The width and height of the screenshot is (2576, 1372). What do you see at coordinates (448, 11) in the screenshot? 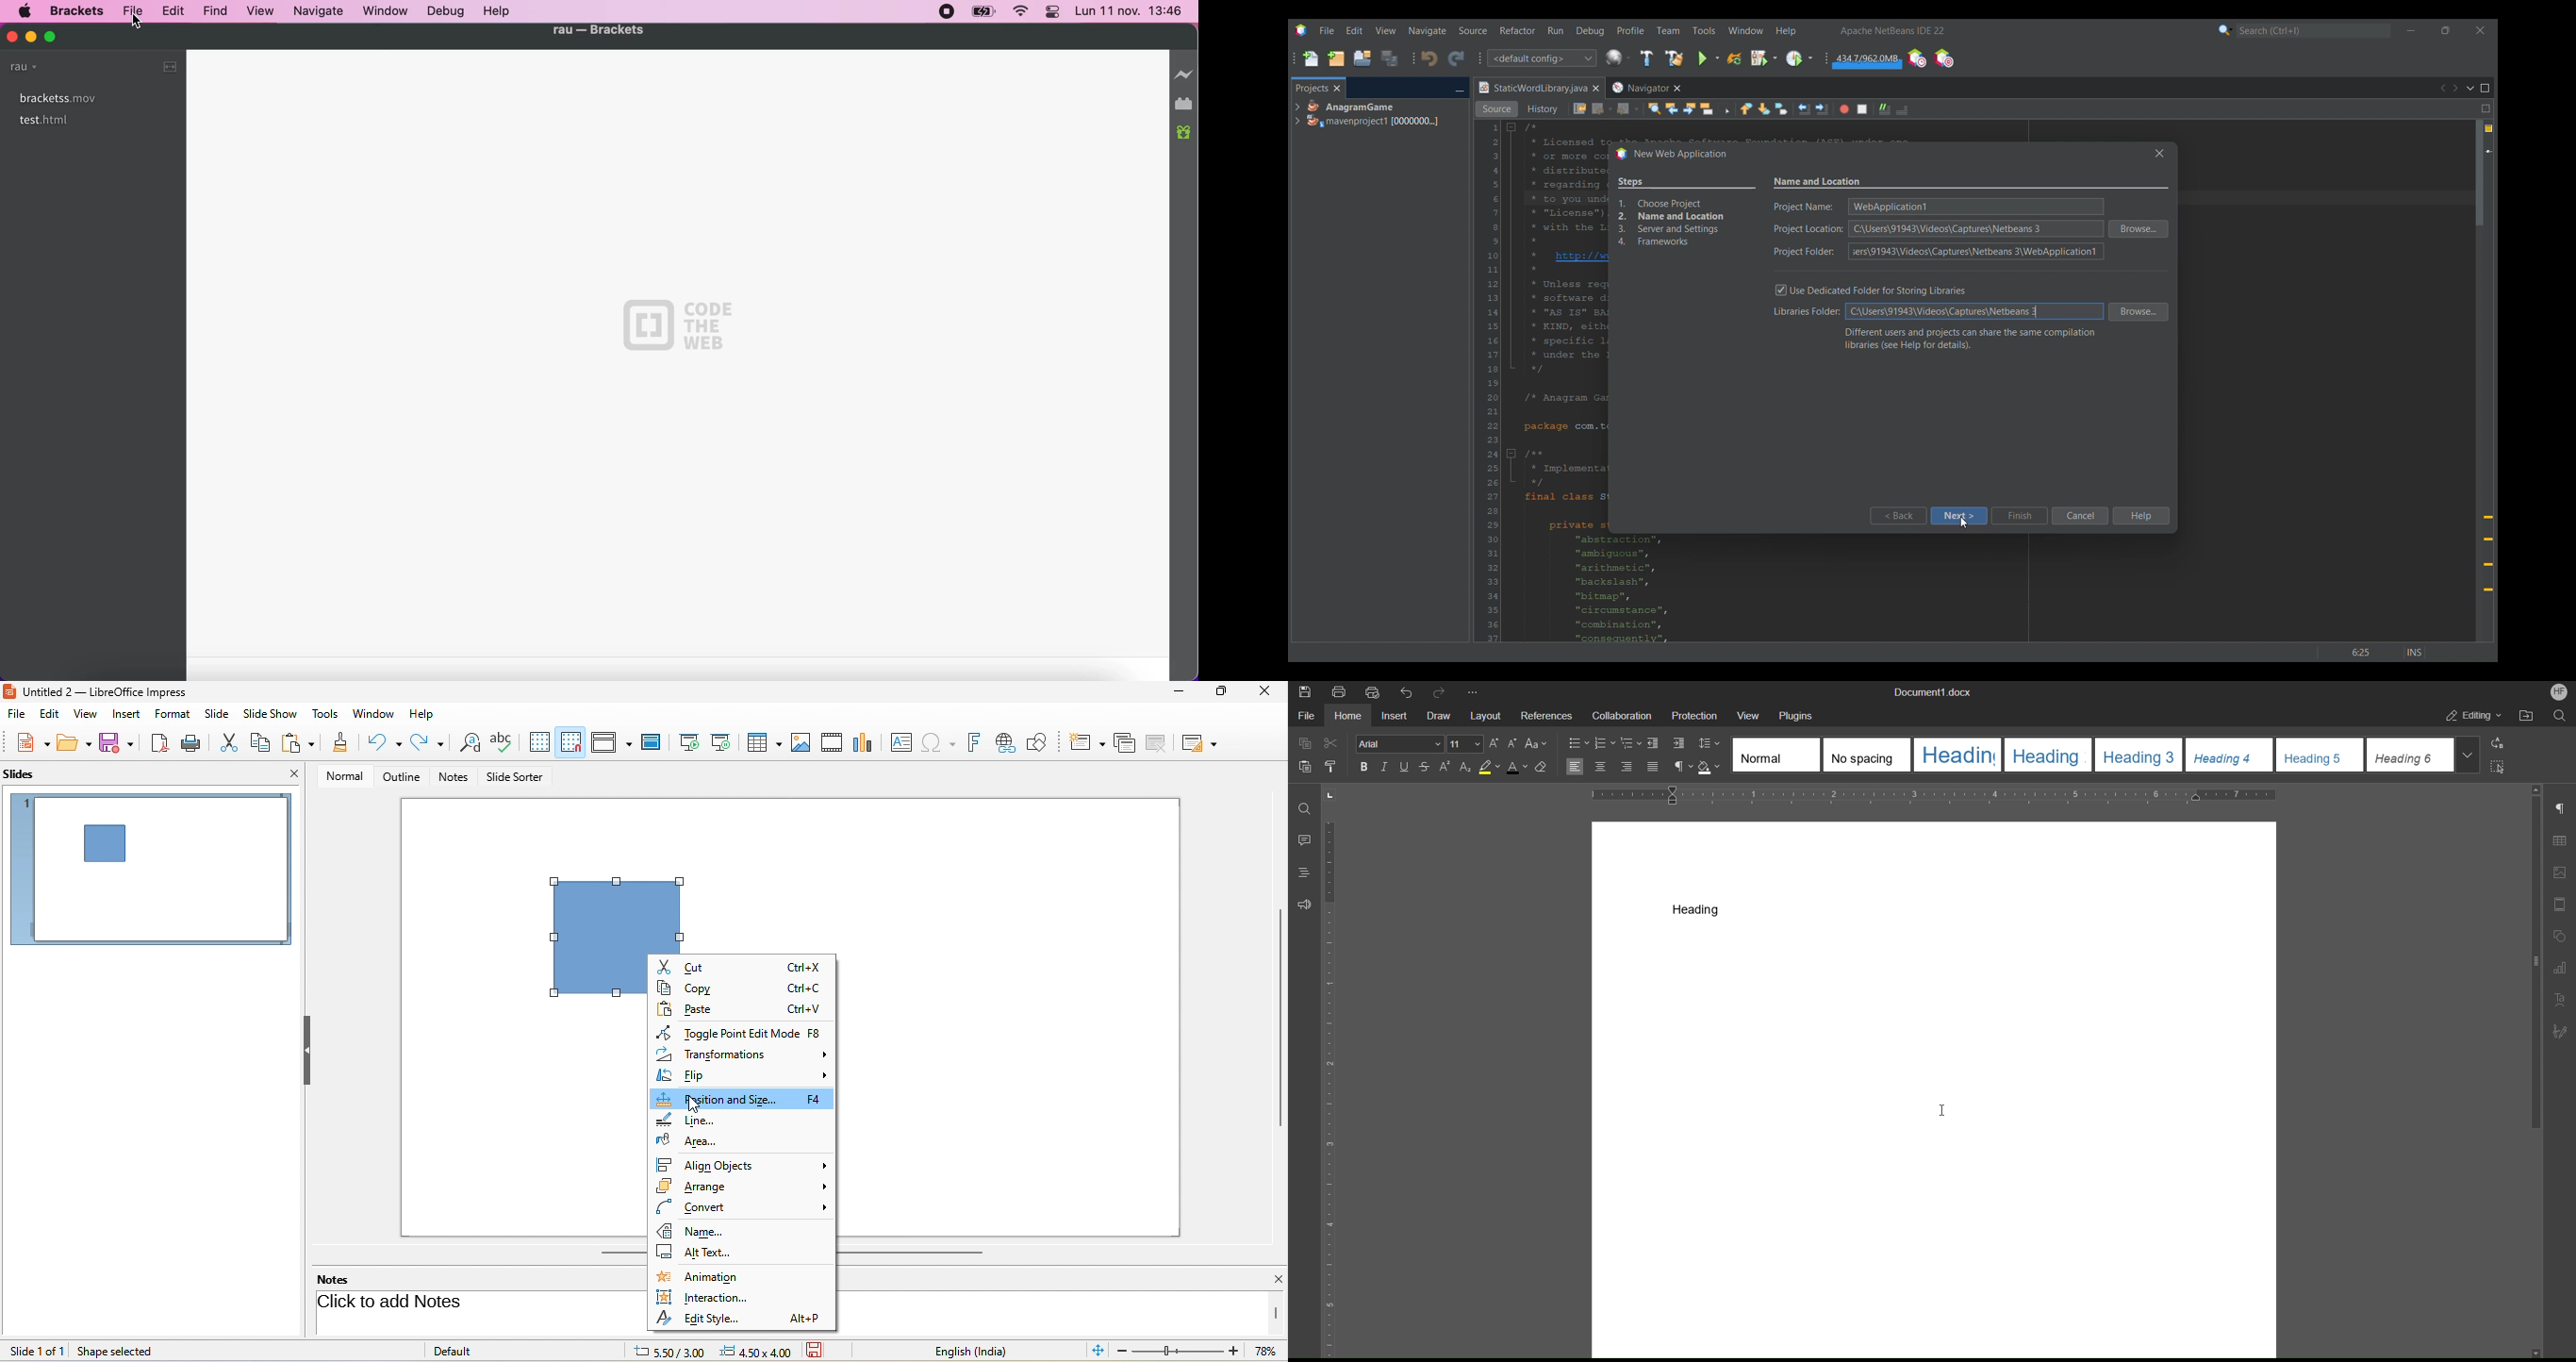
I see `debug` at bounding box center [448, 11].